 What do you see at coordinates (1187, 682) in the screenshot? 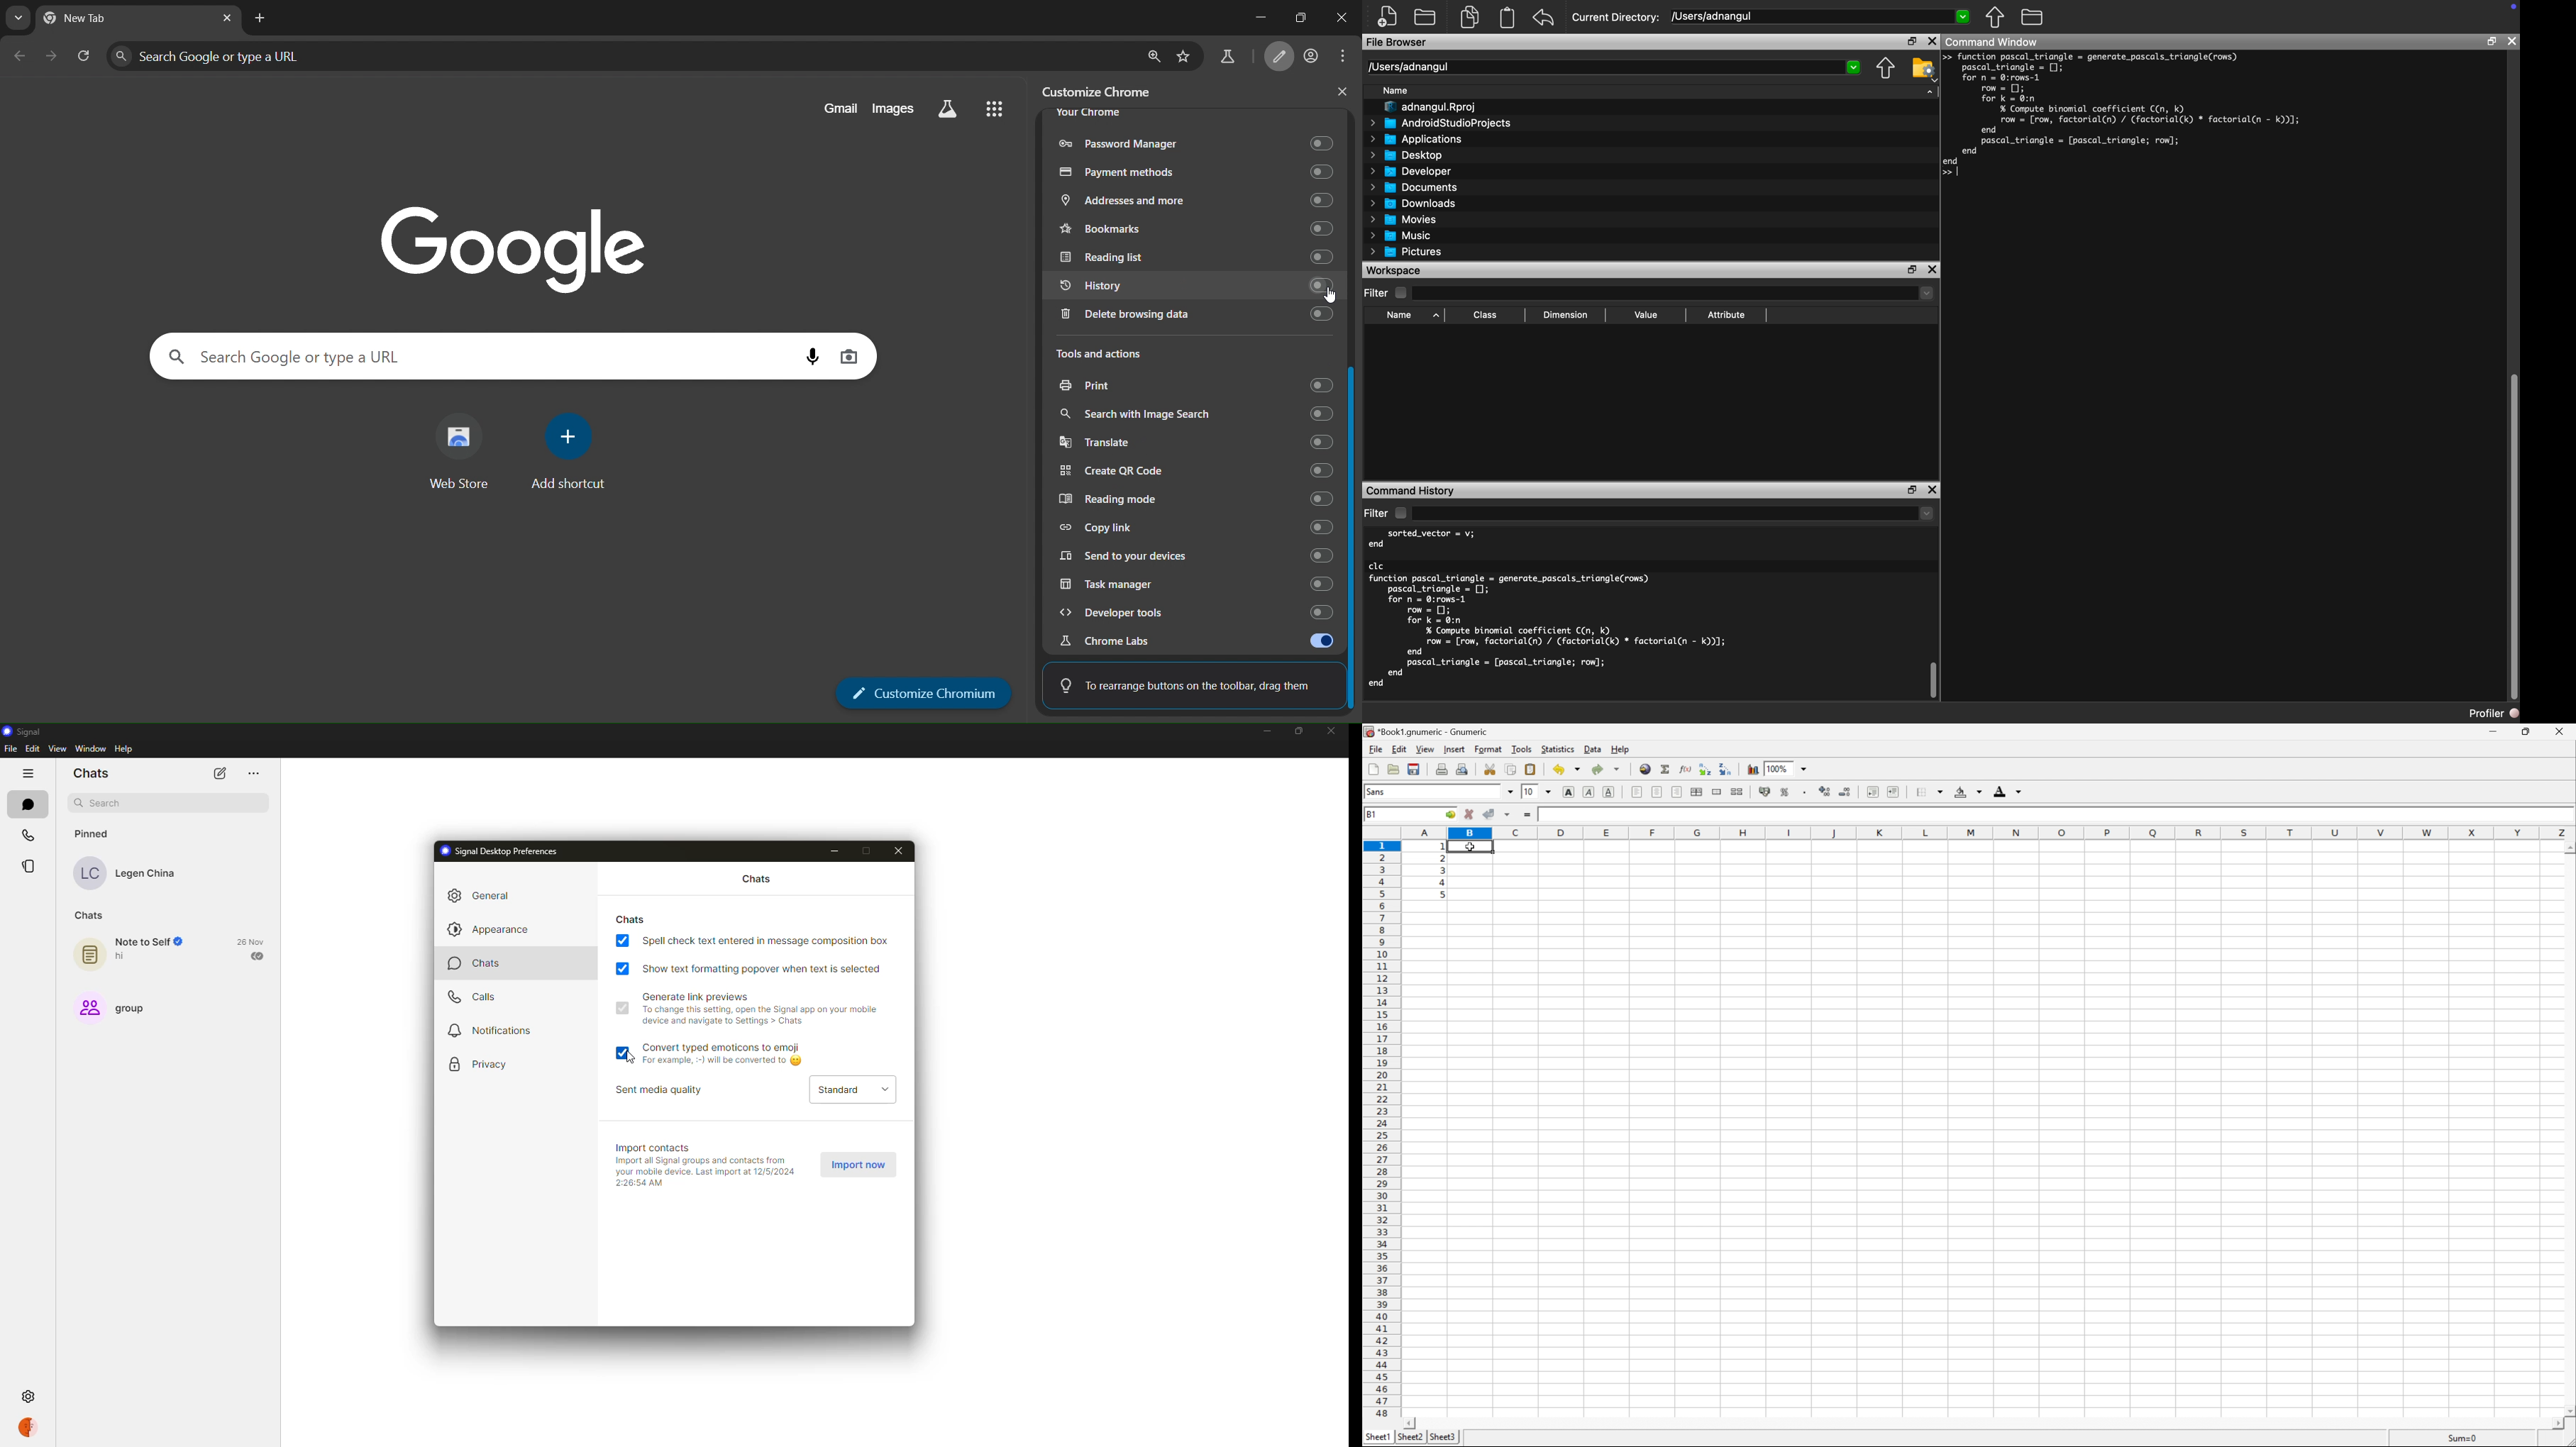
I see `To rearrange buttons on the toolbar, drag them` at bounding box center [1187, 682].